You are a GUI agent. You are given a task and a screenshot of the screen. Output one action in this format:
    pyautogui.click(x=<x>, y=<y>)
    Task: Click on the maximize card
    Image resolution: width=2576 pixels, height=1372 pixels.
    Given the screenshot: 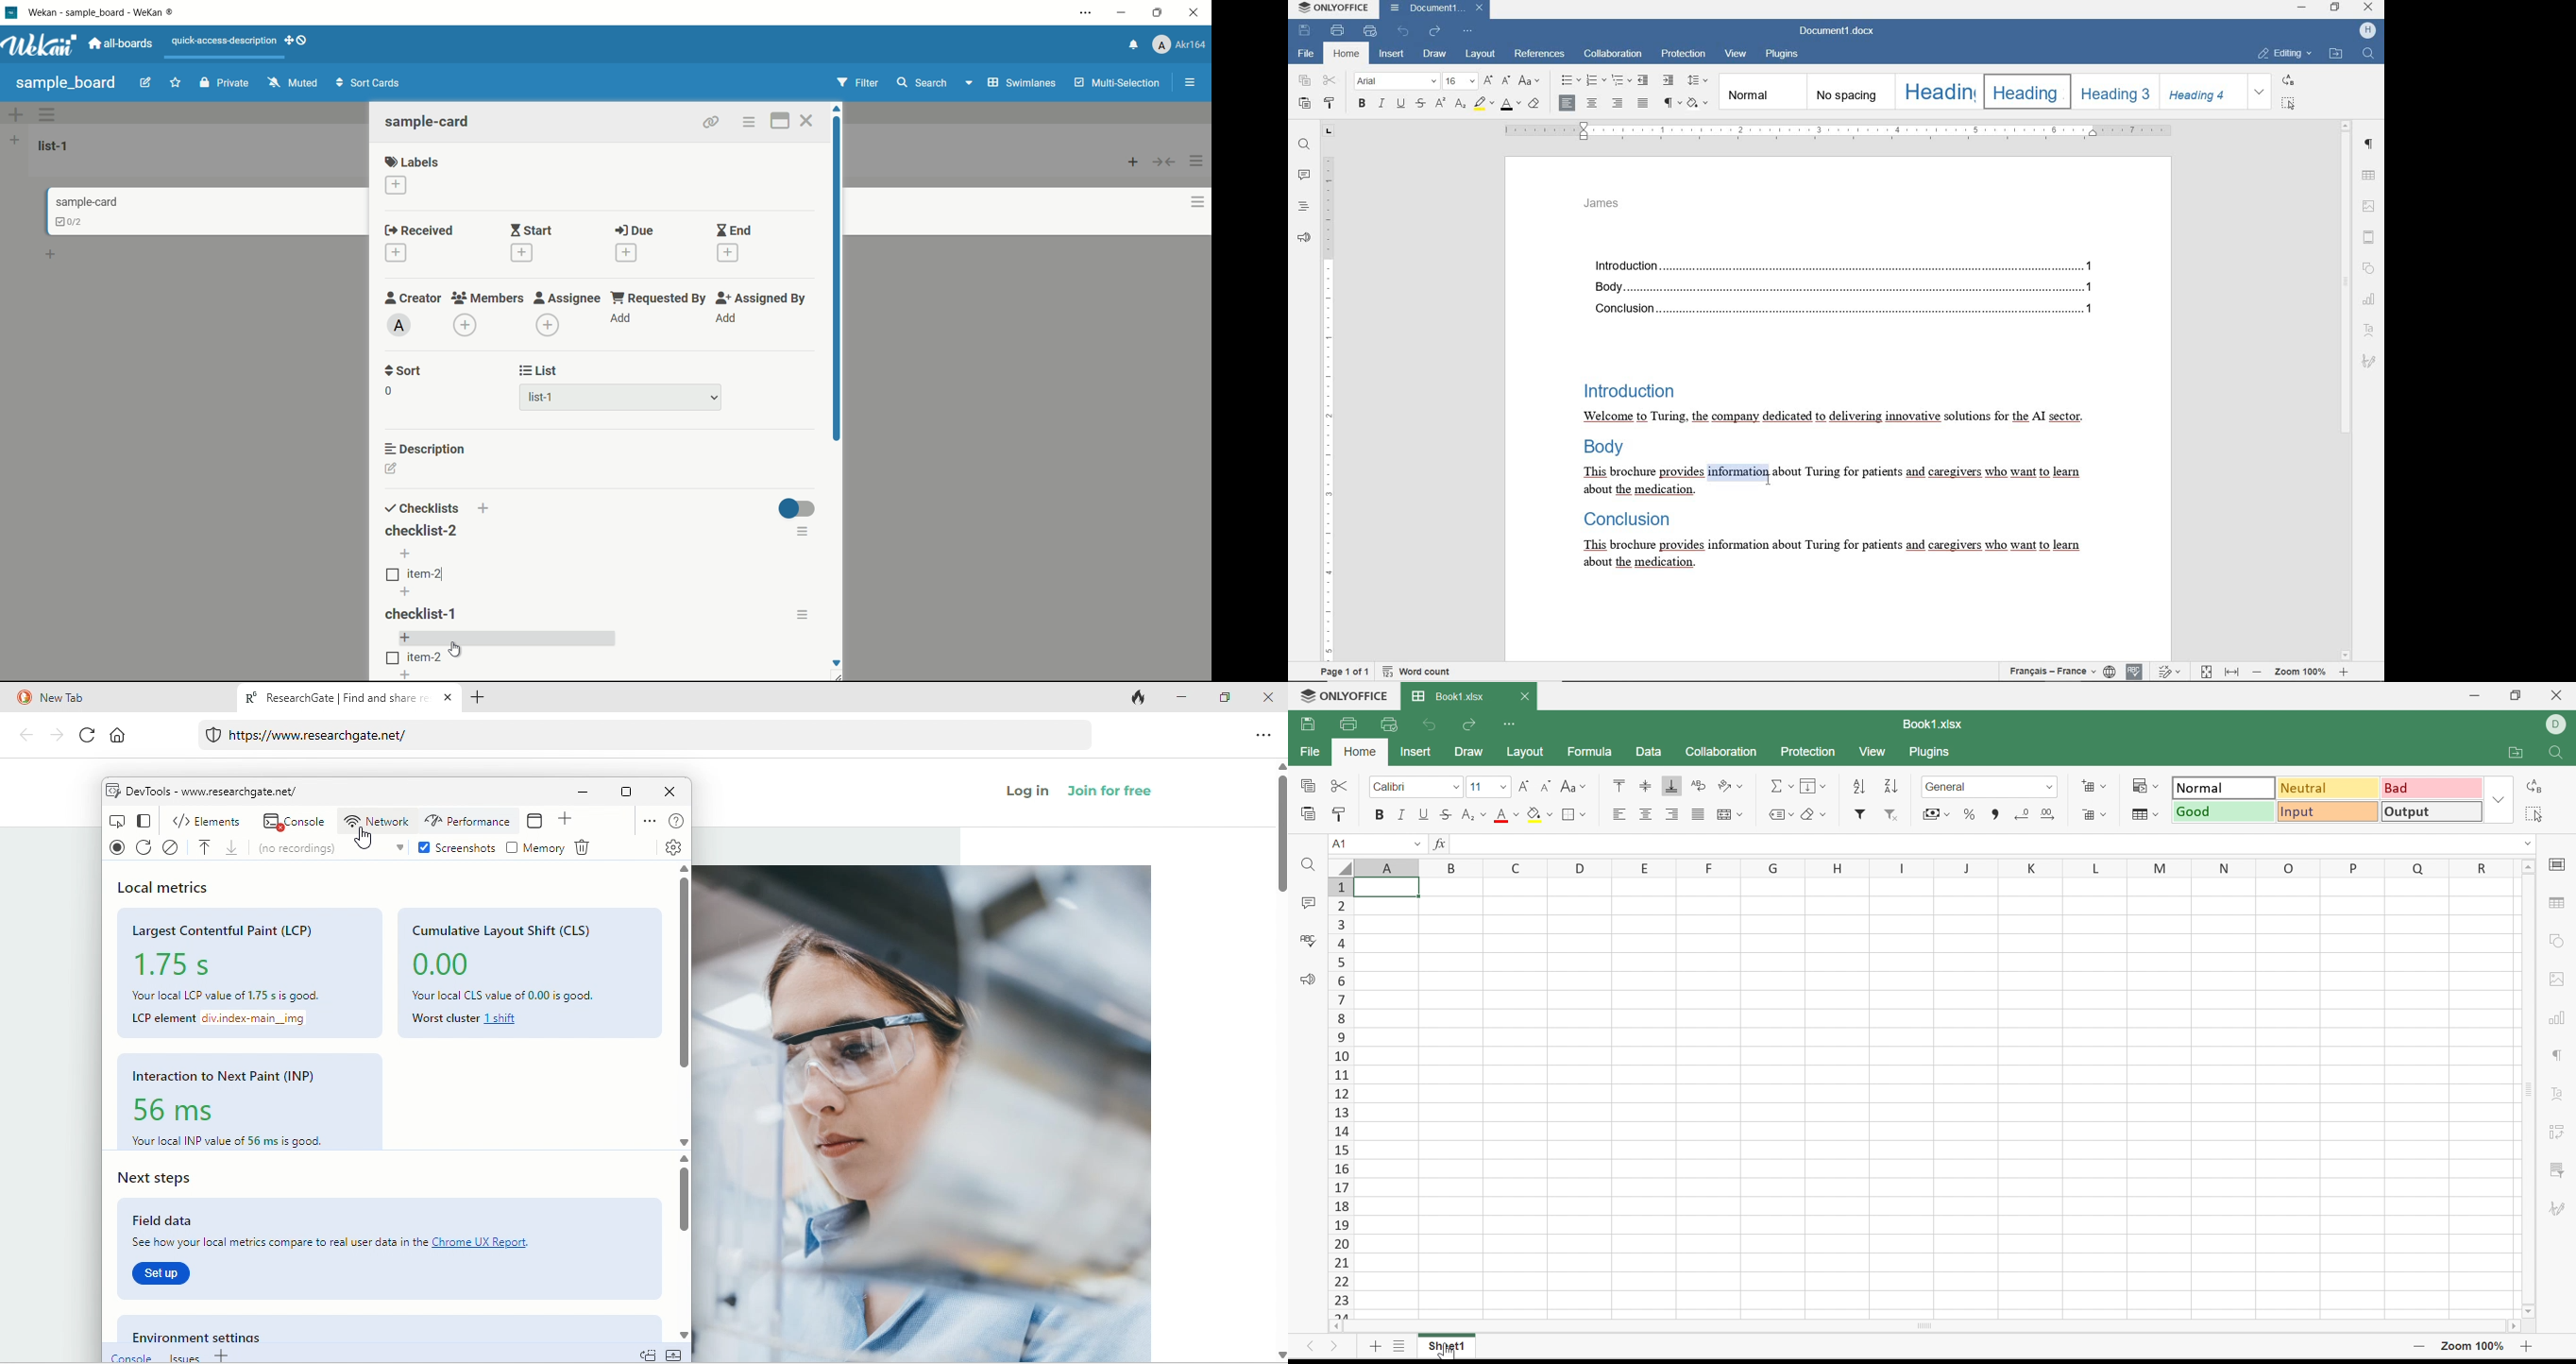 What is the action you would take?
    pyautogui.click(x=780, y=123)
    